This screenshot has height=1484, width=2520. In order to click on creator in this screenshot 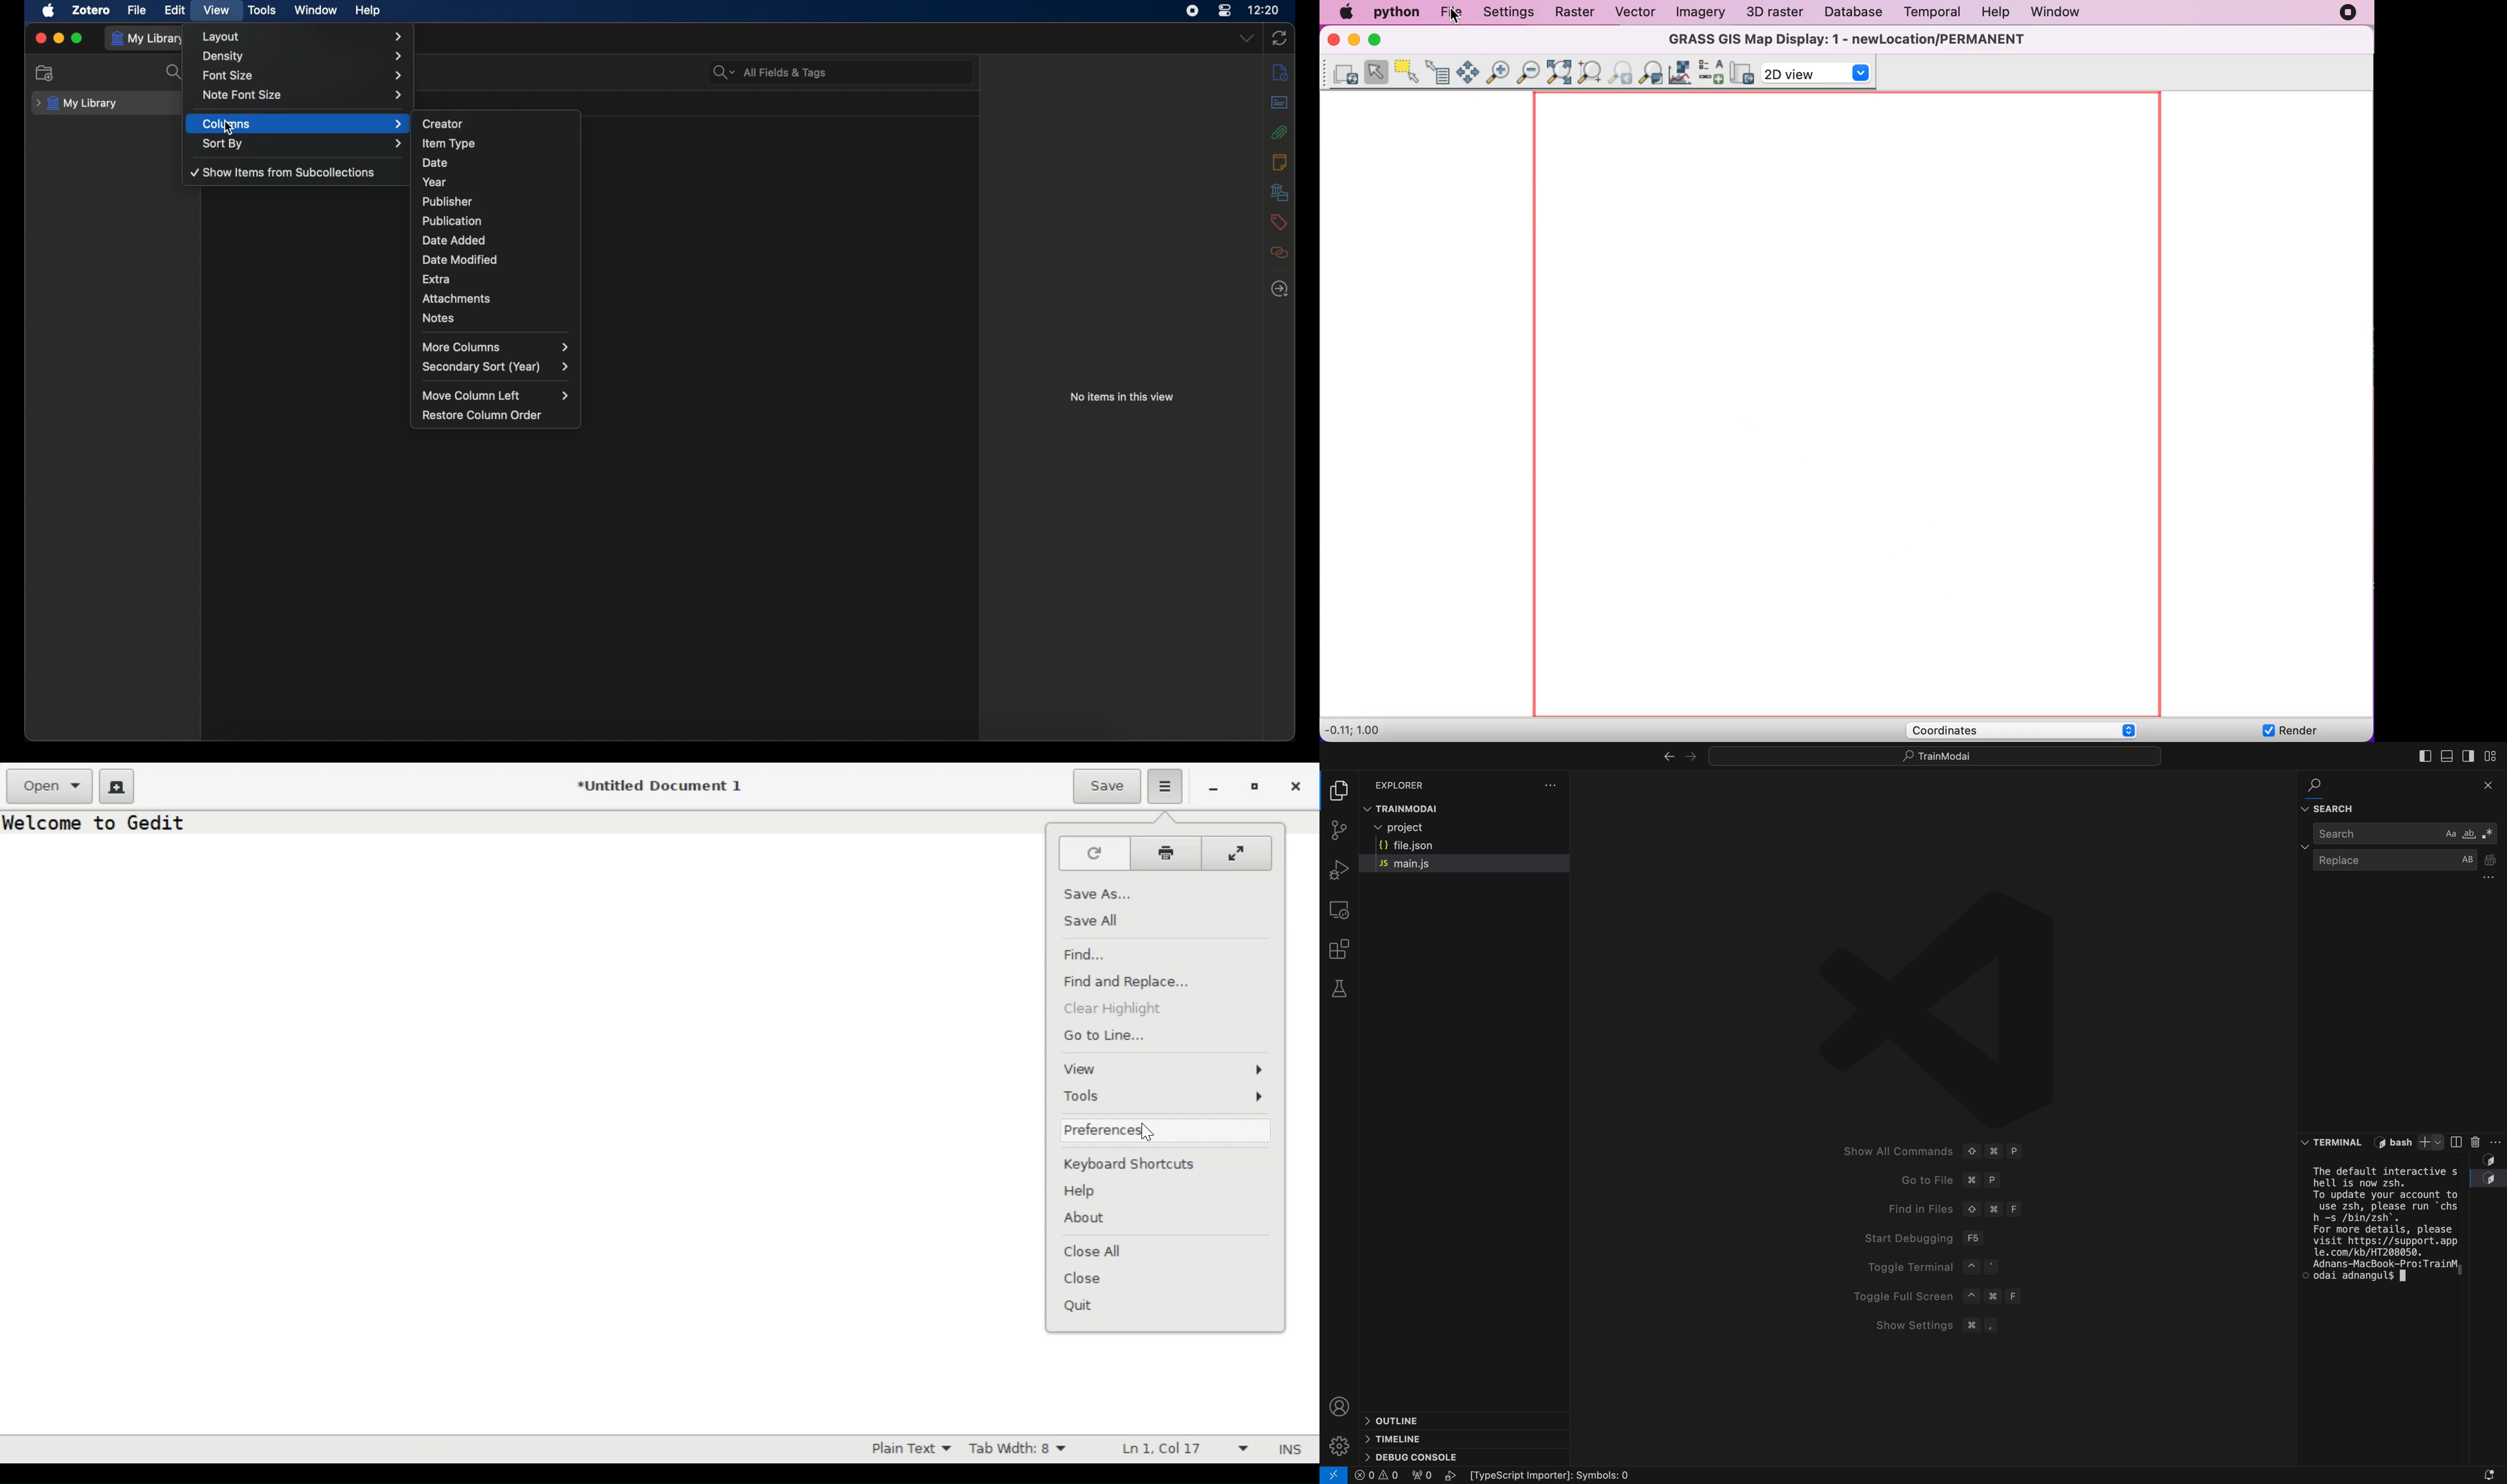, I will do `click(441, 124)`.